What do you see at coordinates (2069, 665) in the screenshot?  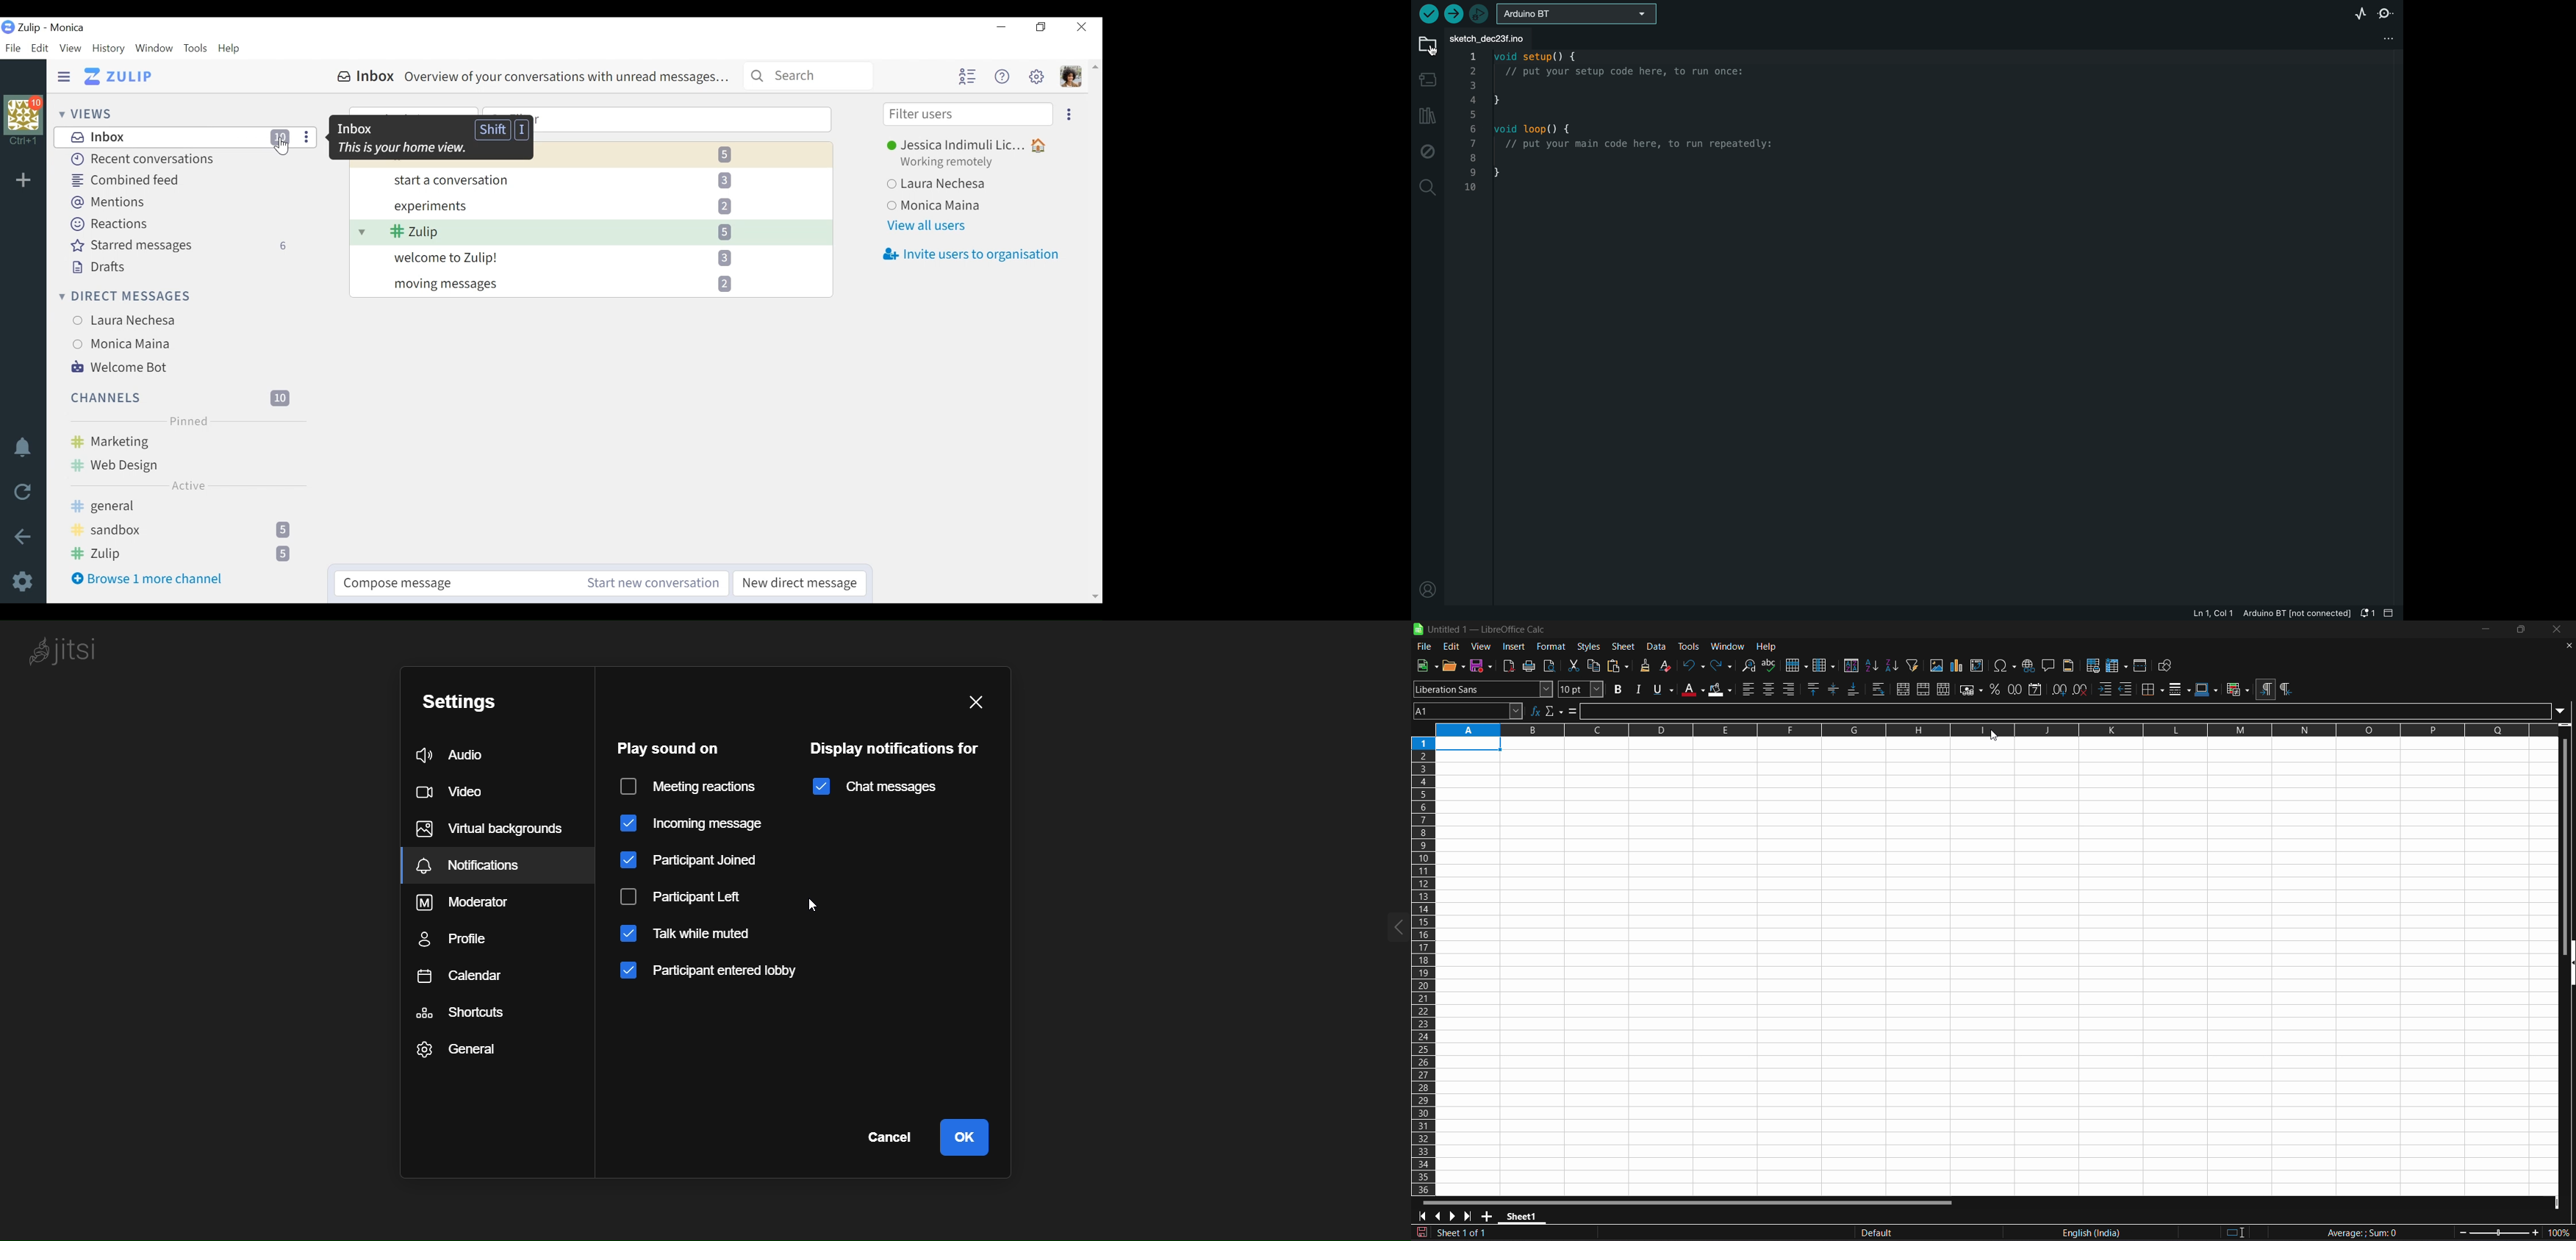 I see `headers and footers` at bounding box center [2069, 665].